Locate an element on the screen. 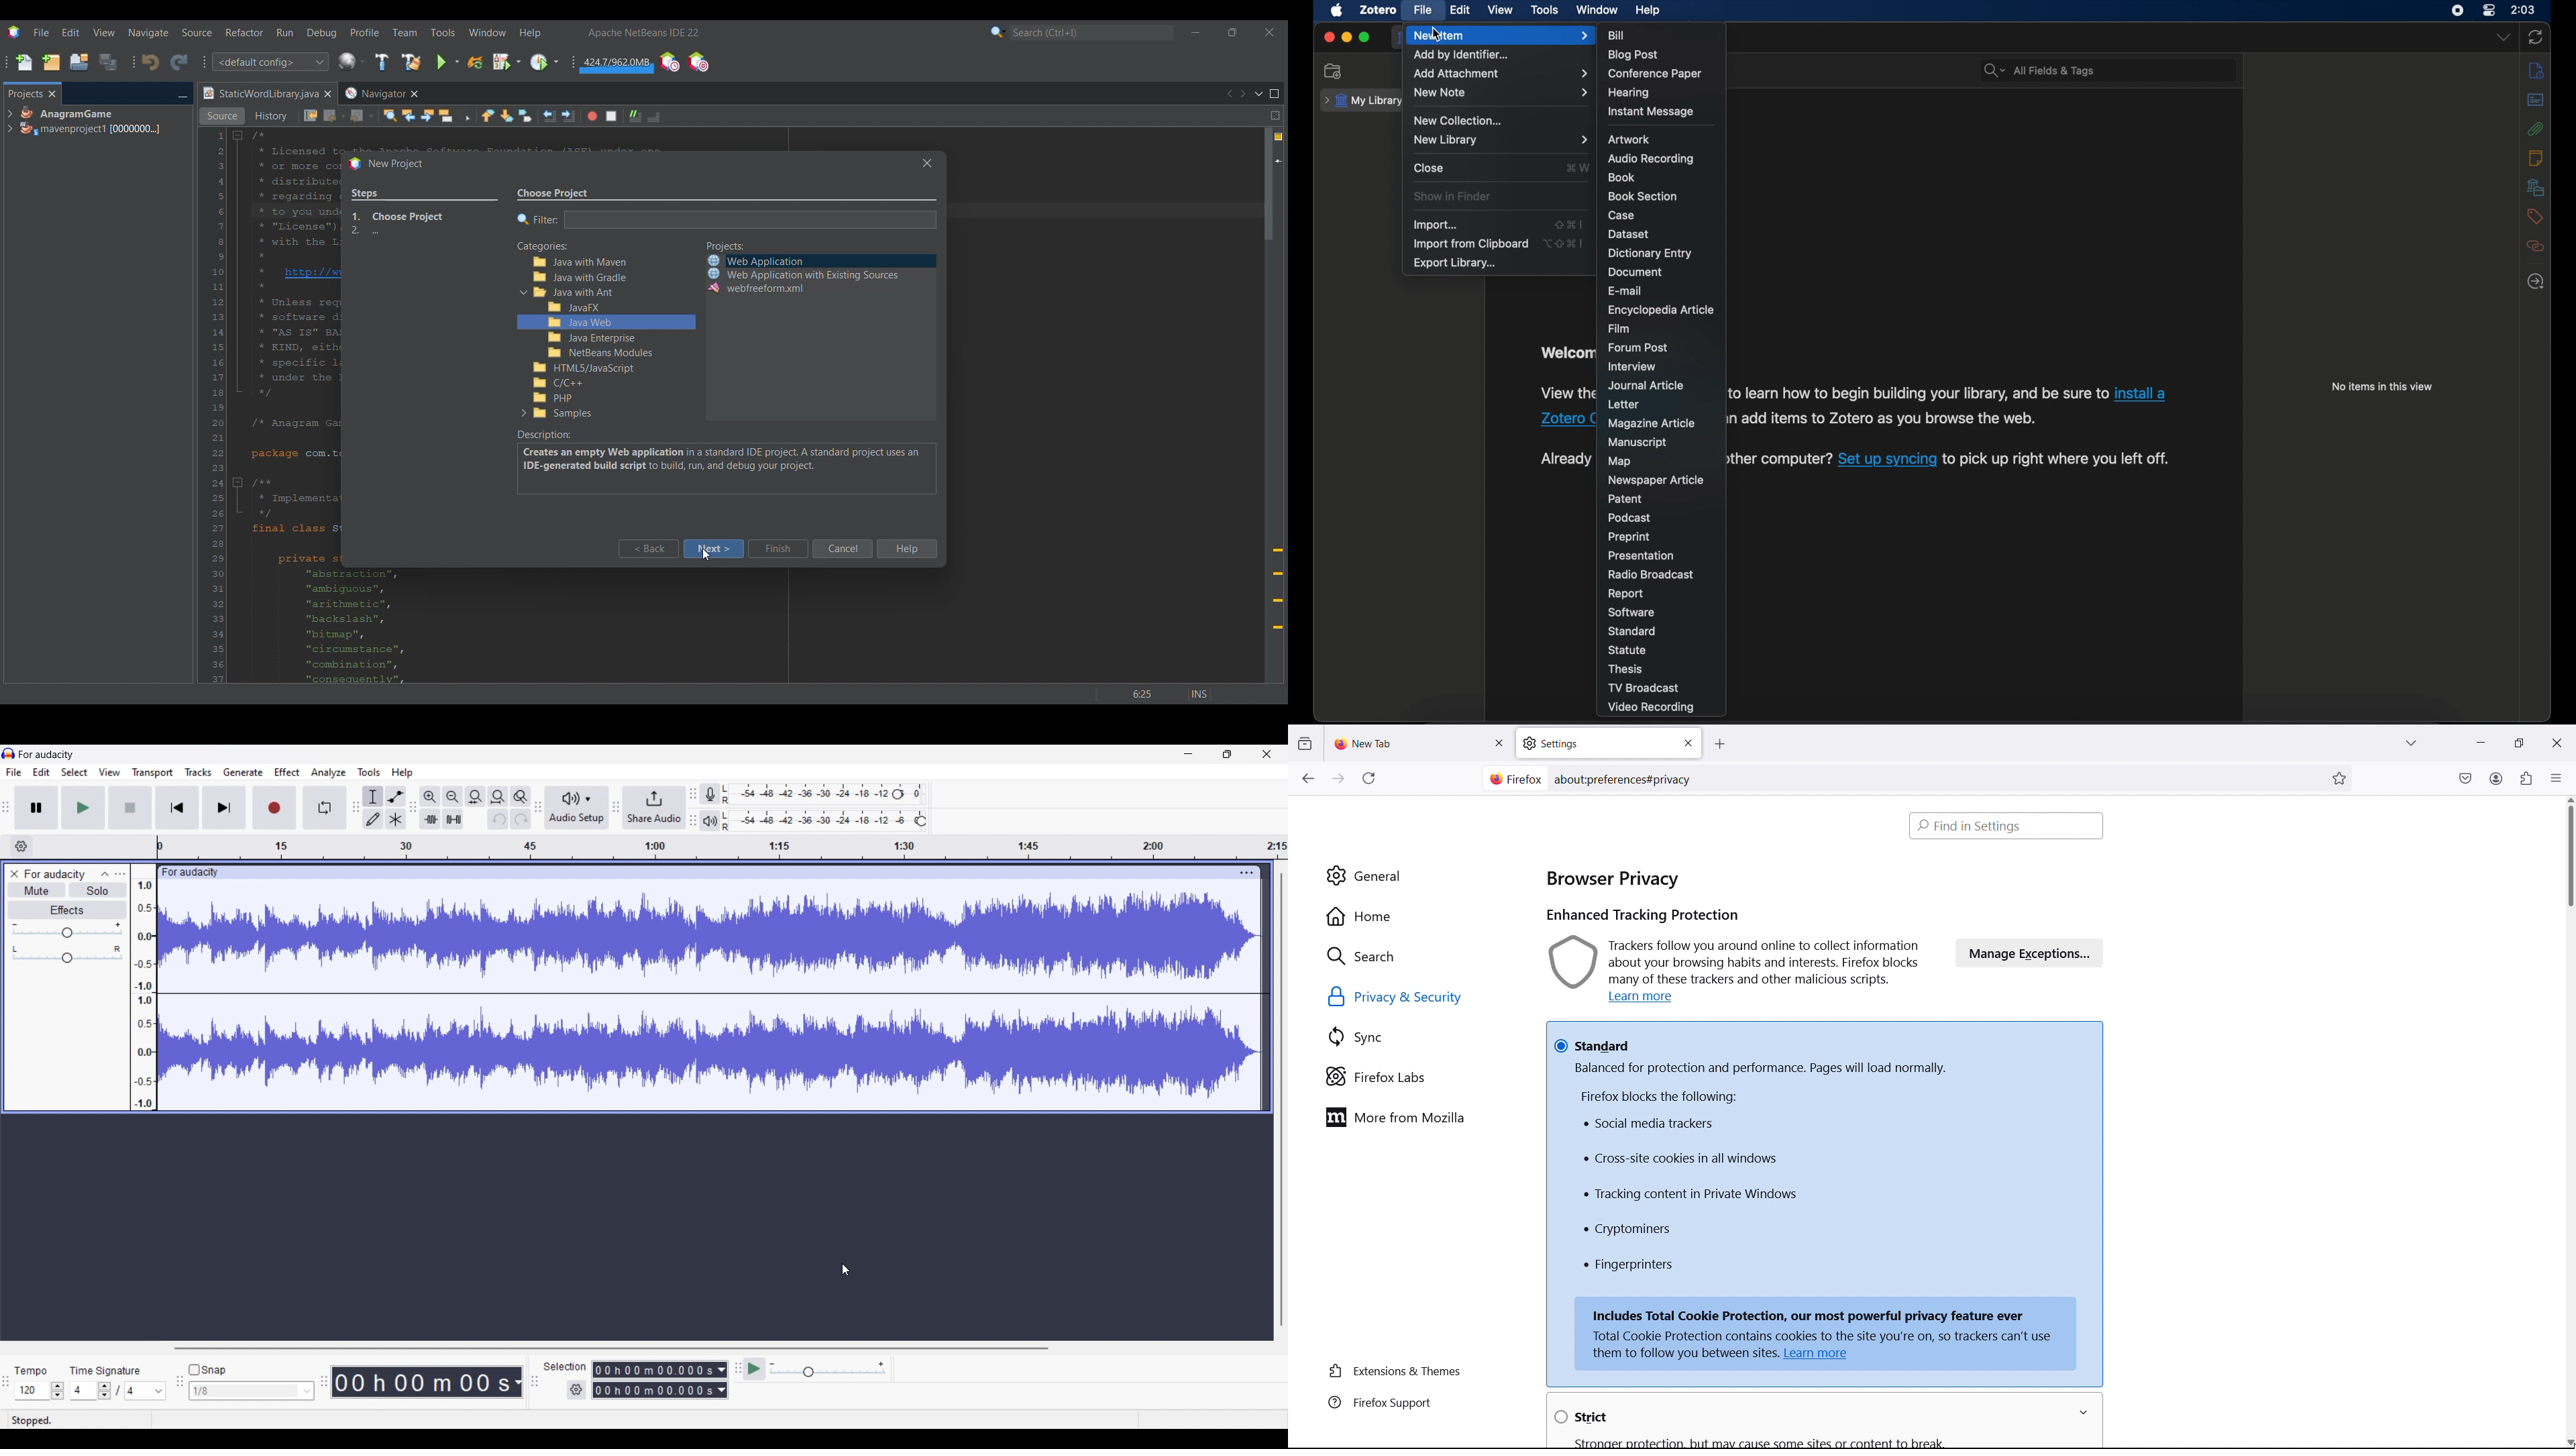  Horizontal slide bar is located at coordinates (611, 1348).